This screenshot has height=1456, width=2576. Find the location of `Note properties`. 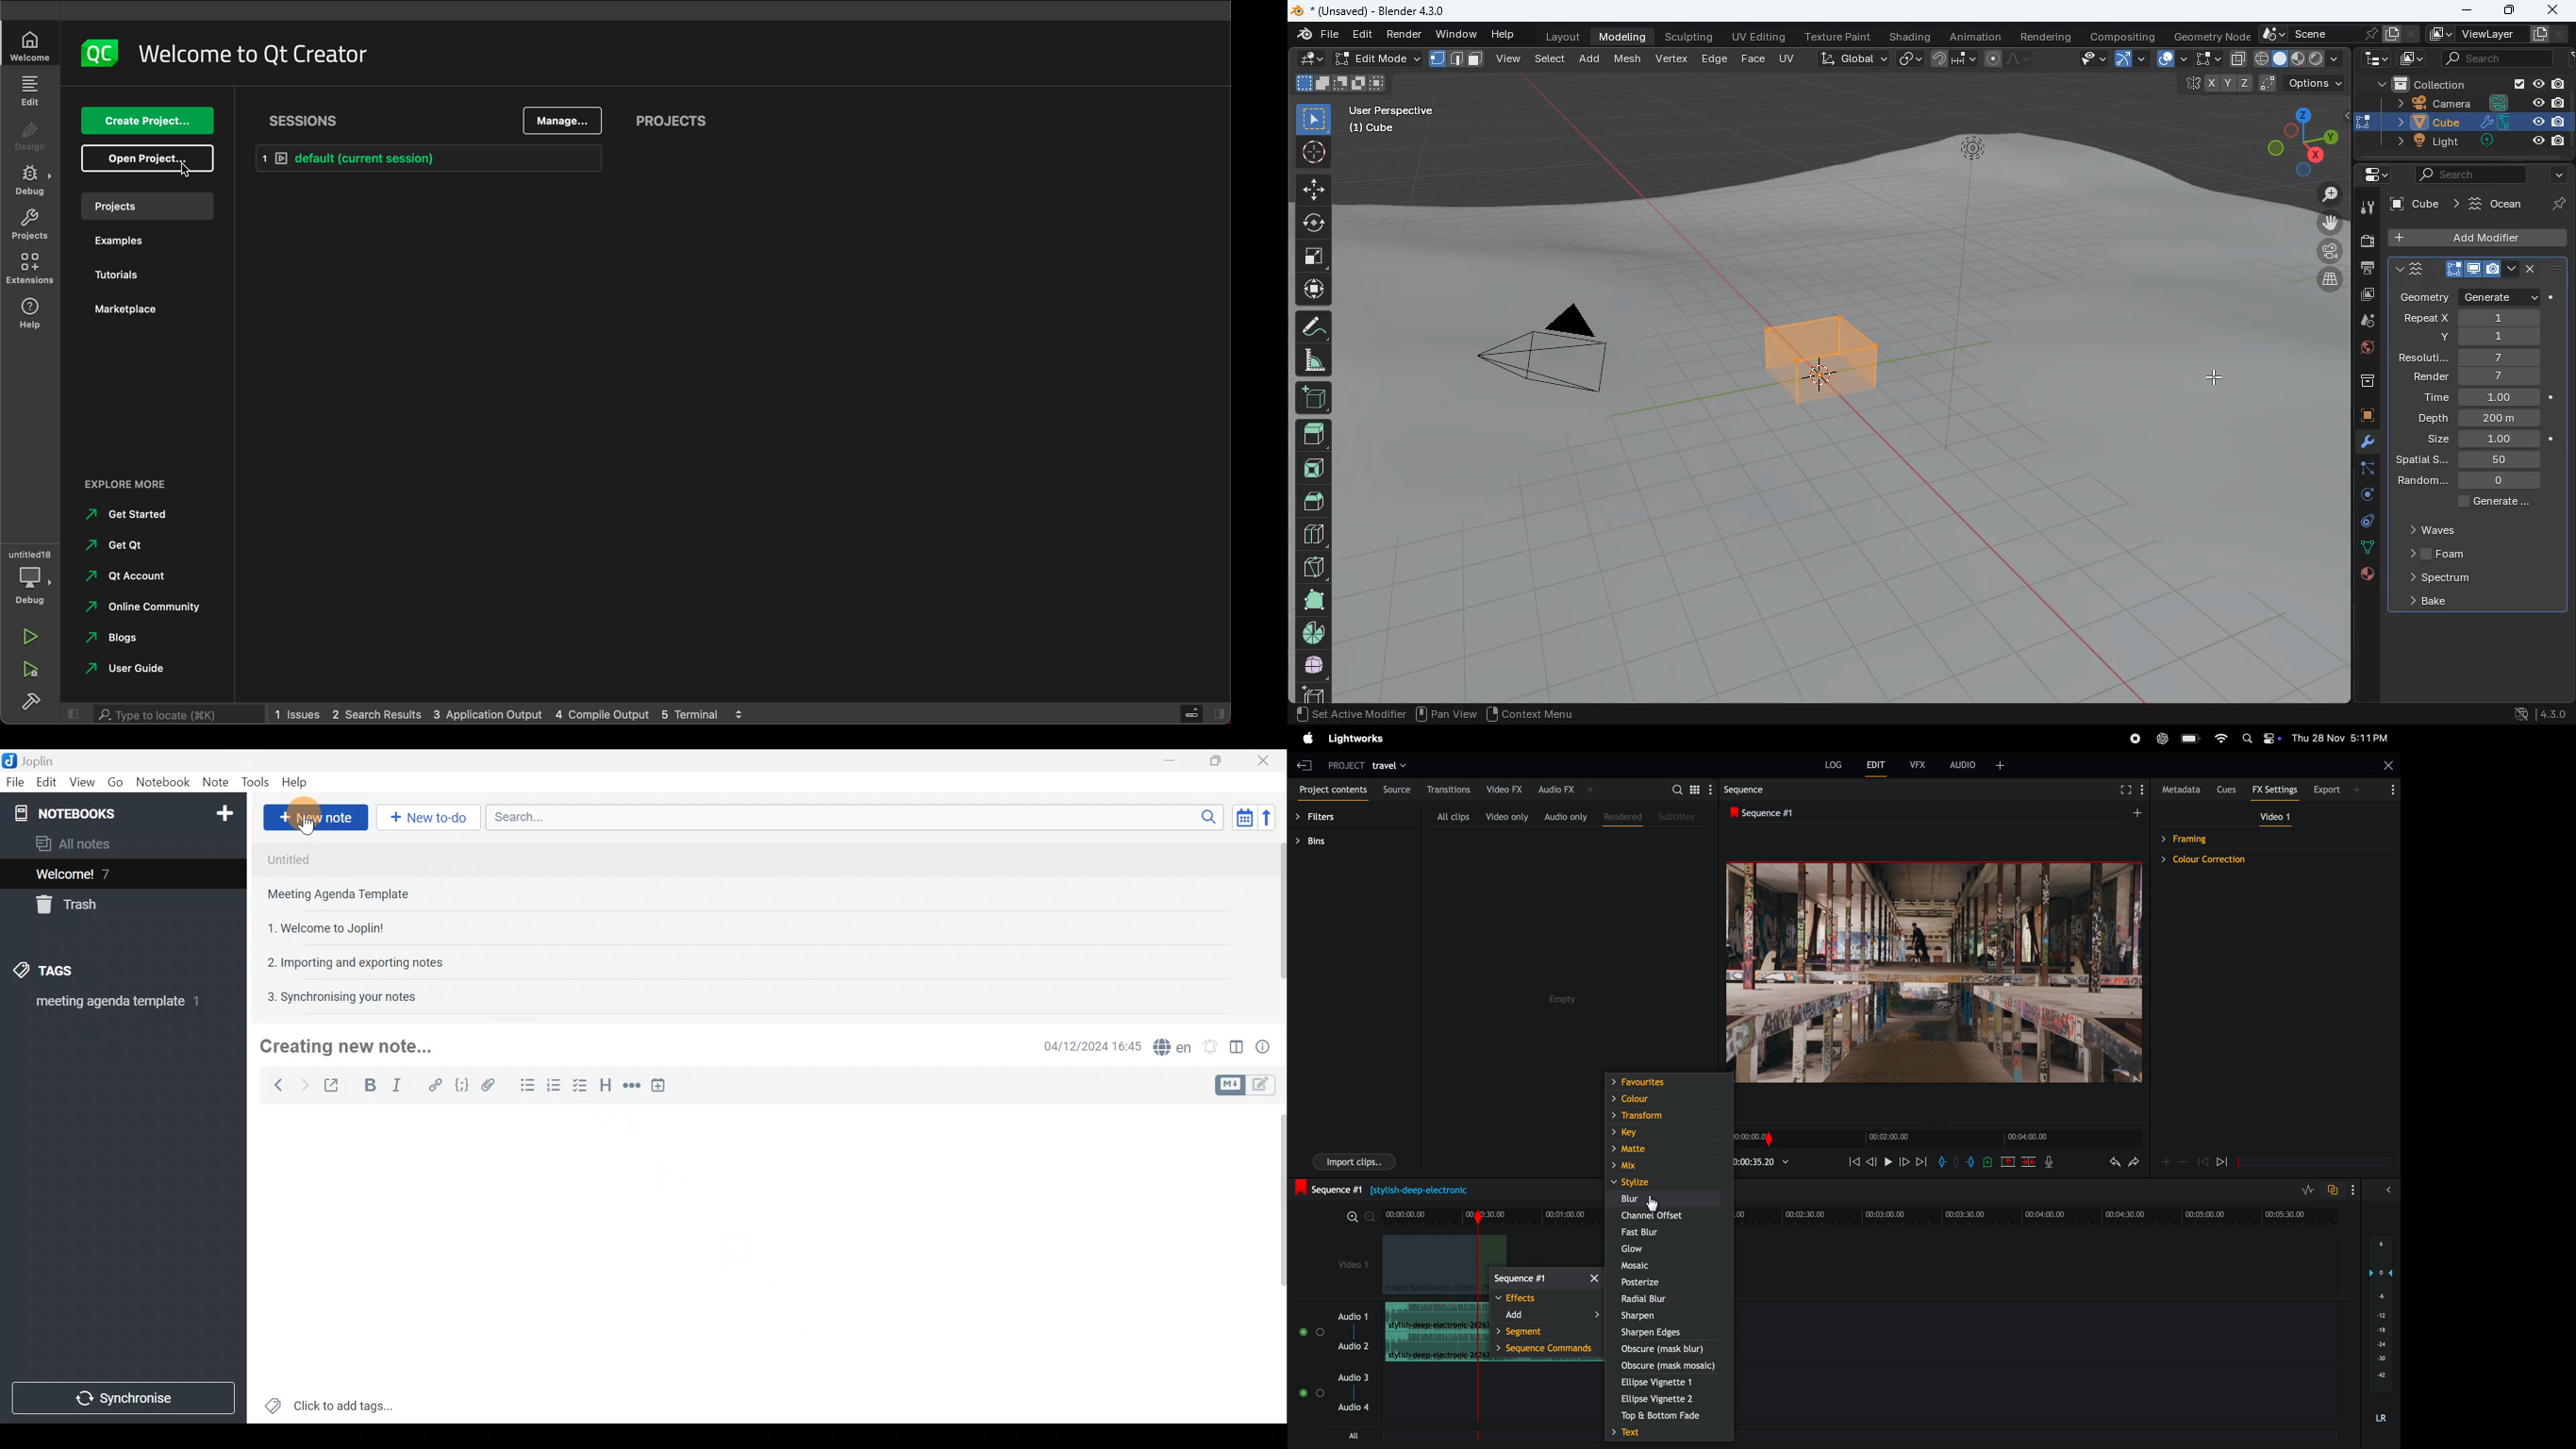

Note properties is located at coordinates (1268, 1044).